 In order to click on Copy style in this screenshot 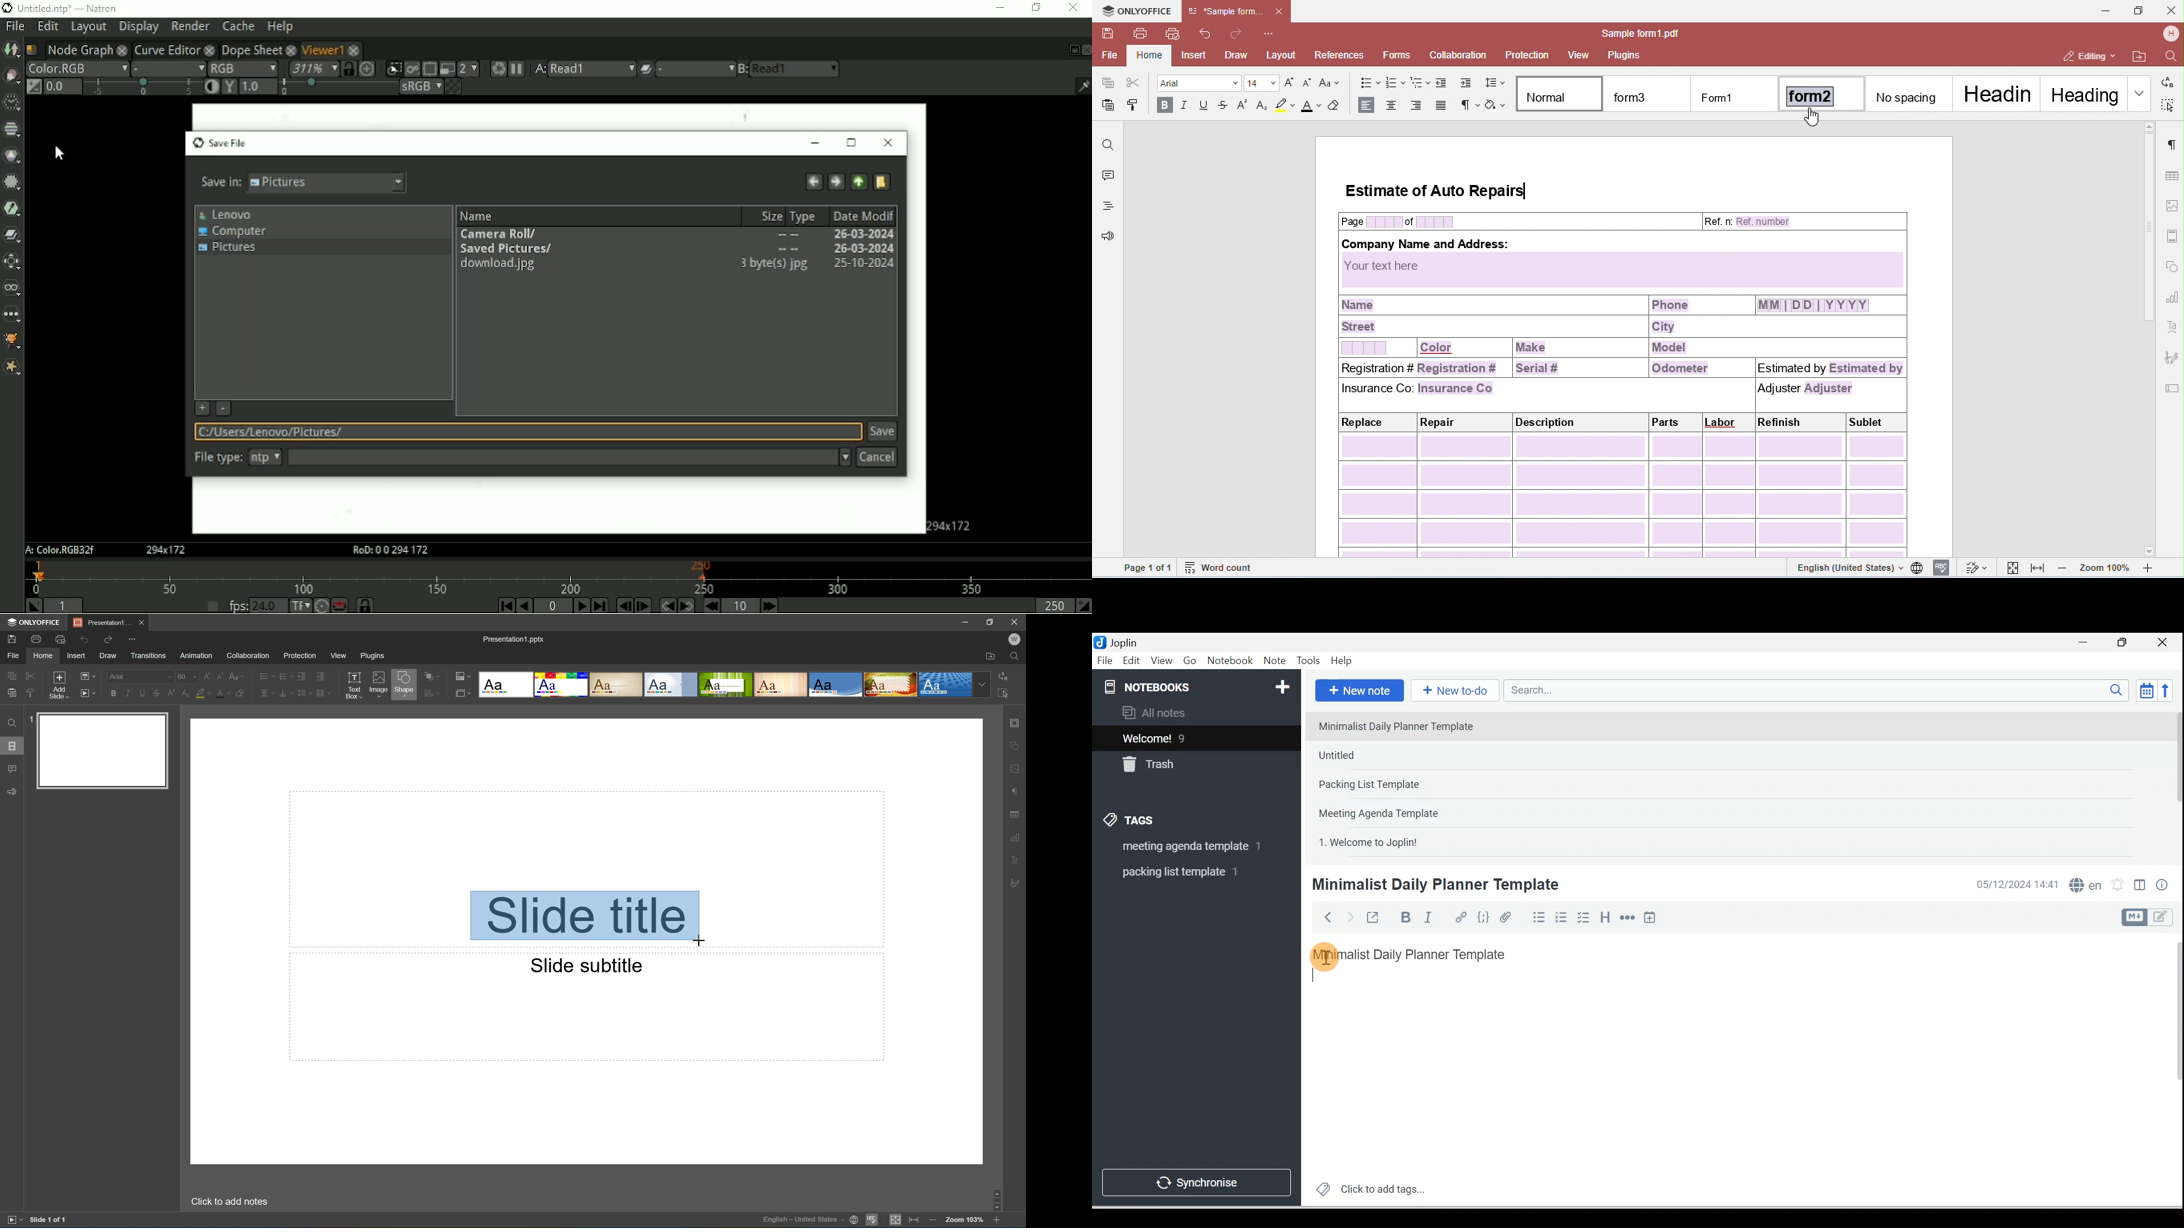, I will do `click(30, 692)`.